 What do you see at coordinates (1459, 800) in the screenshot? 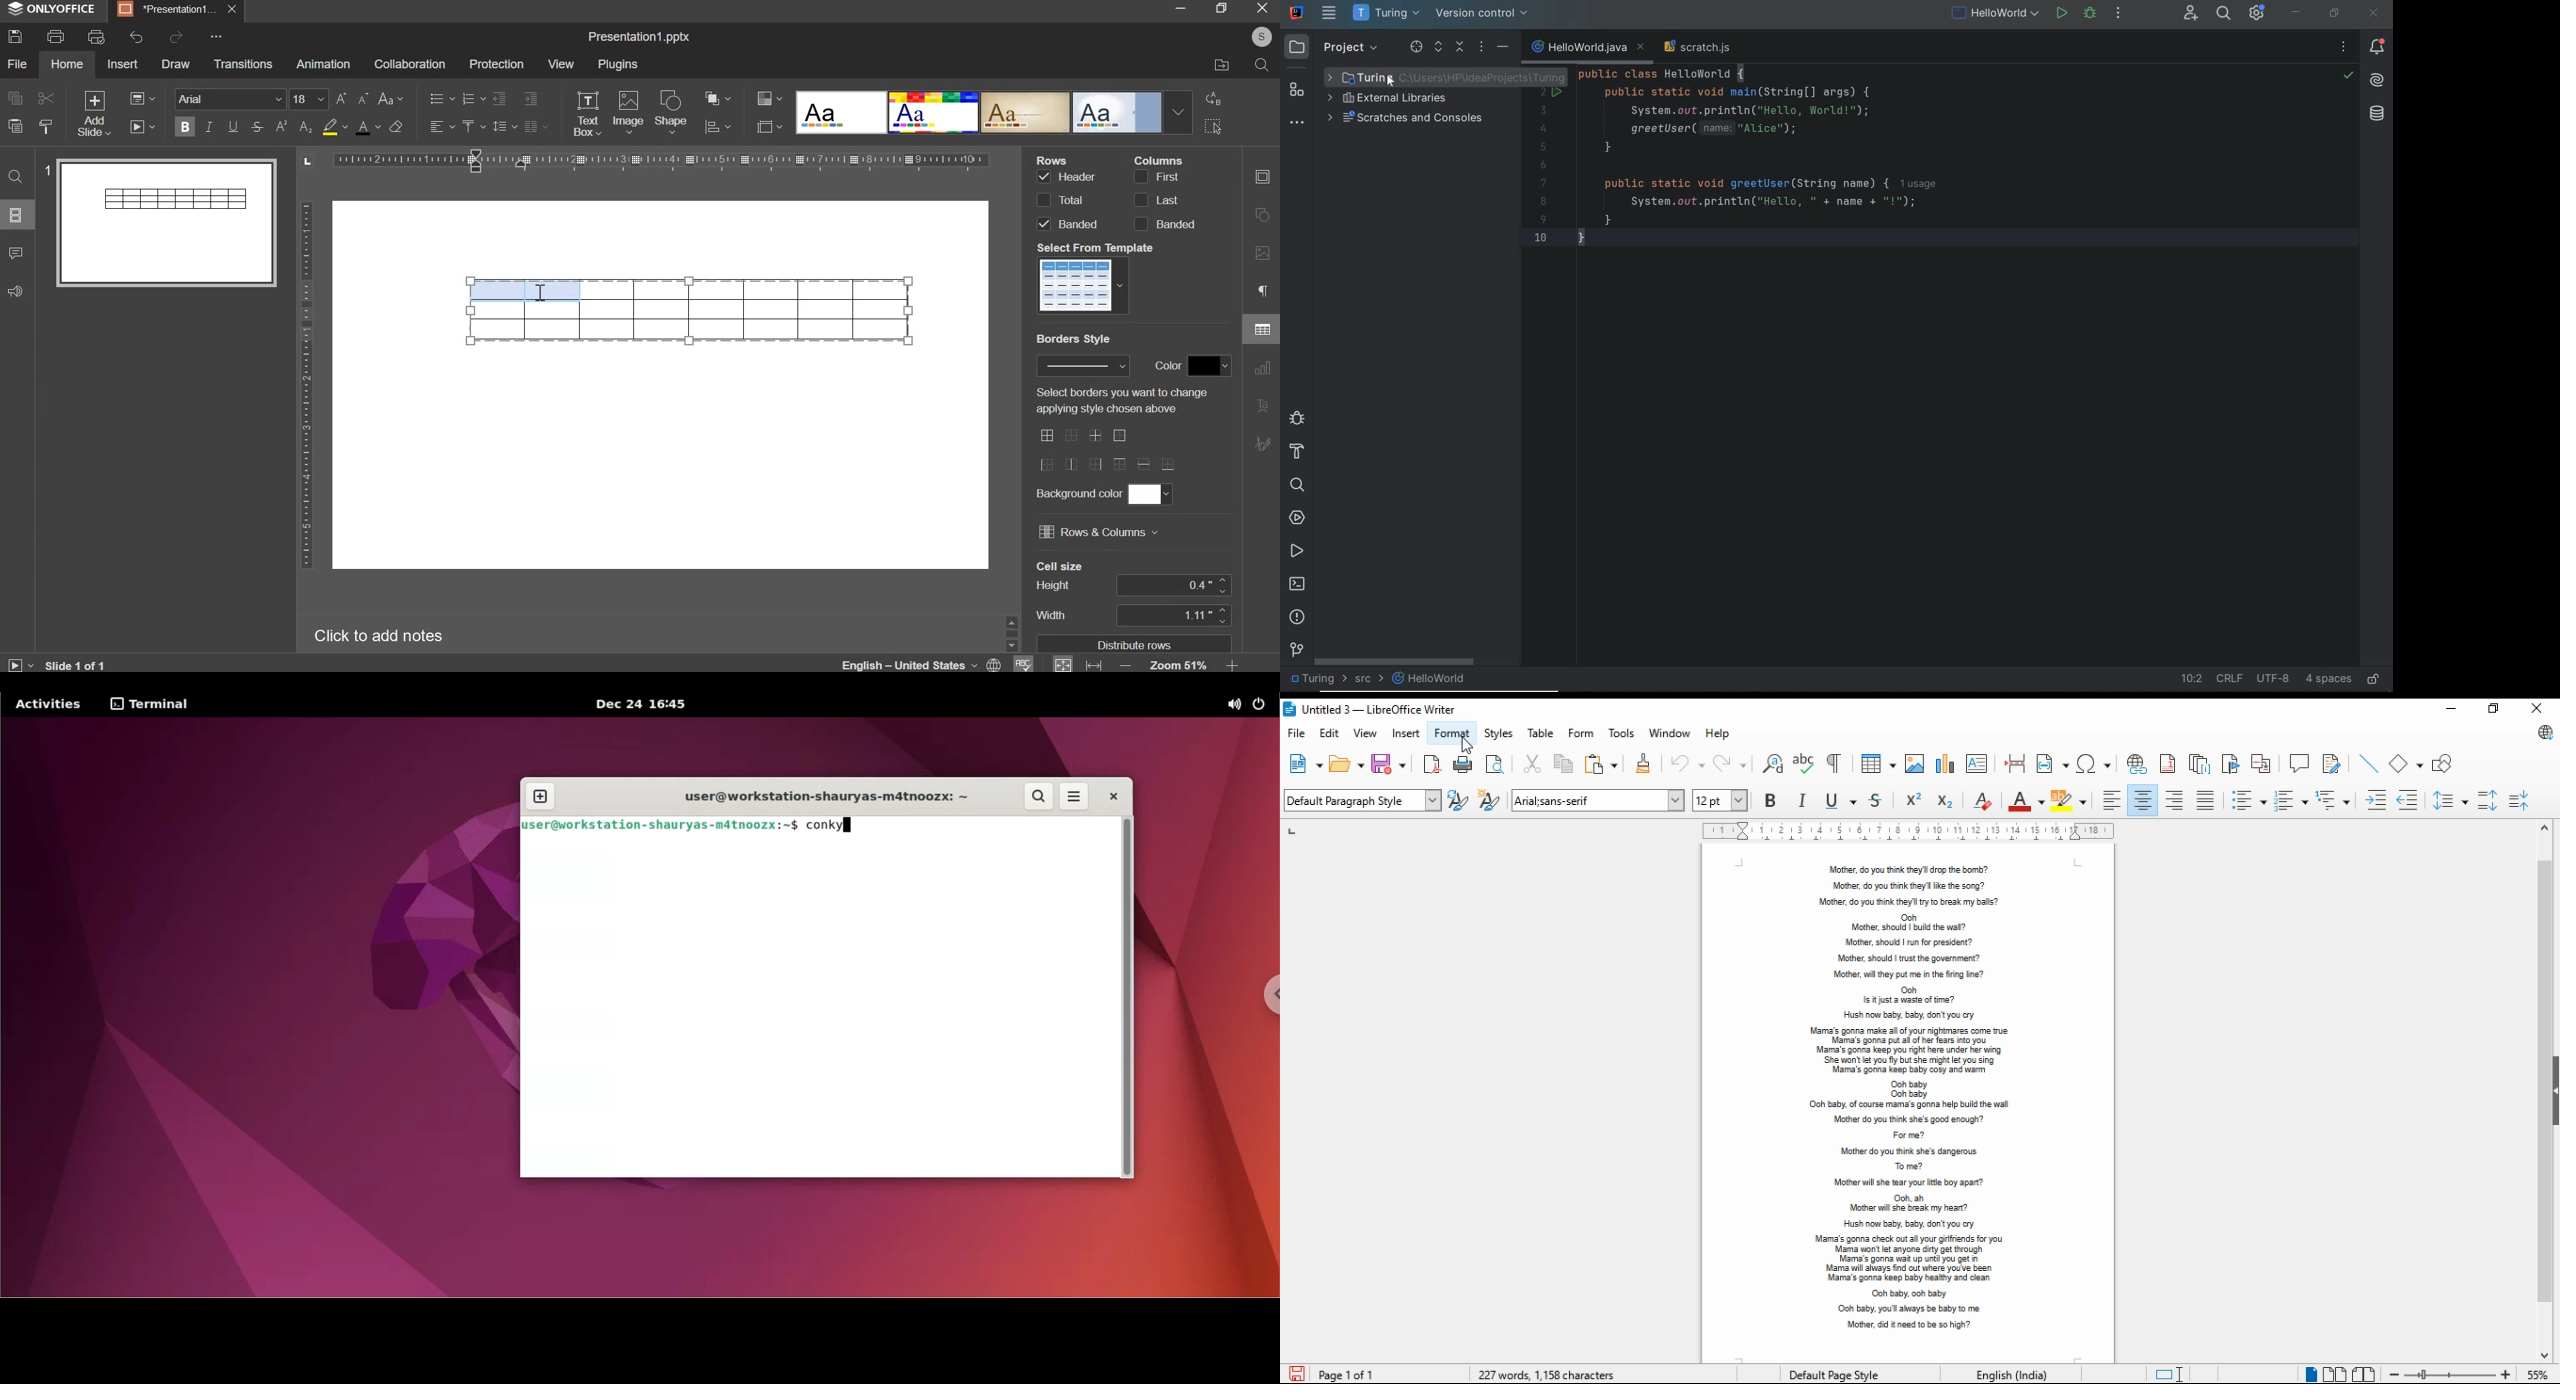
I see `update selected style` at bounding box center [1459, 800].